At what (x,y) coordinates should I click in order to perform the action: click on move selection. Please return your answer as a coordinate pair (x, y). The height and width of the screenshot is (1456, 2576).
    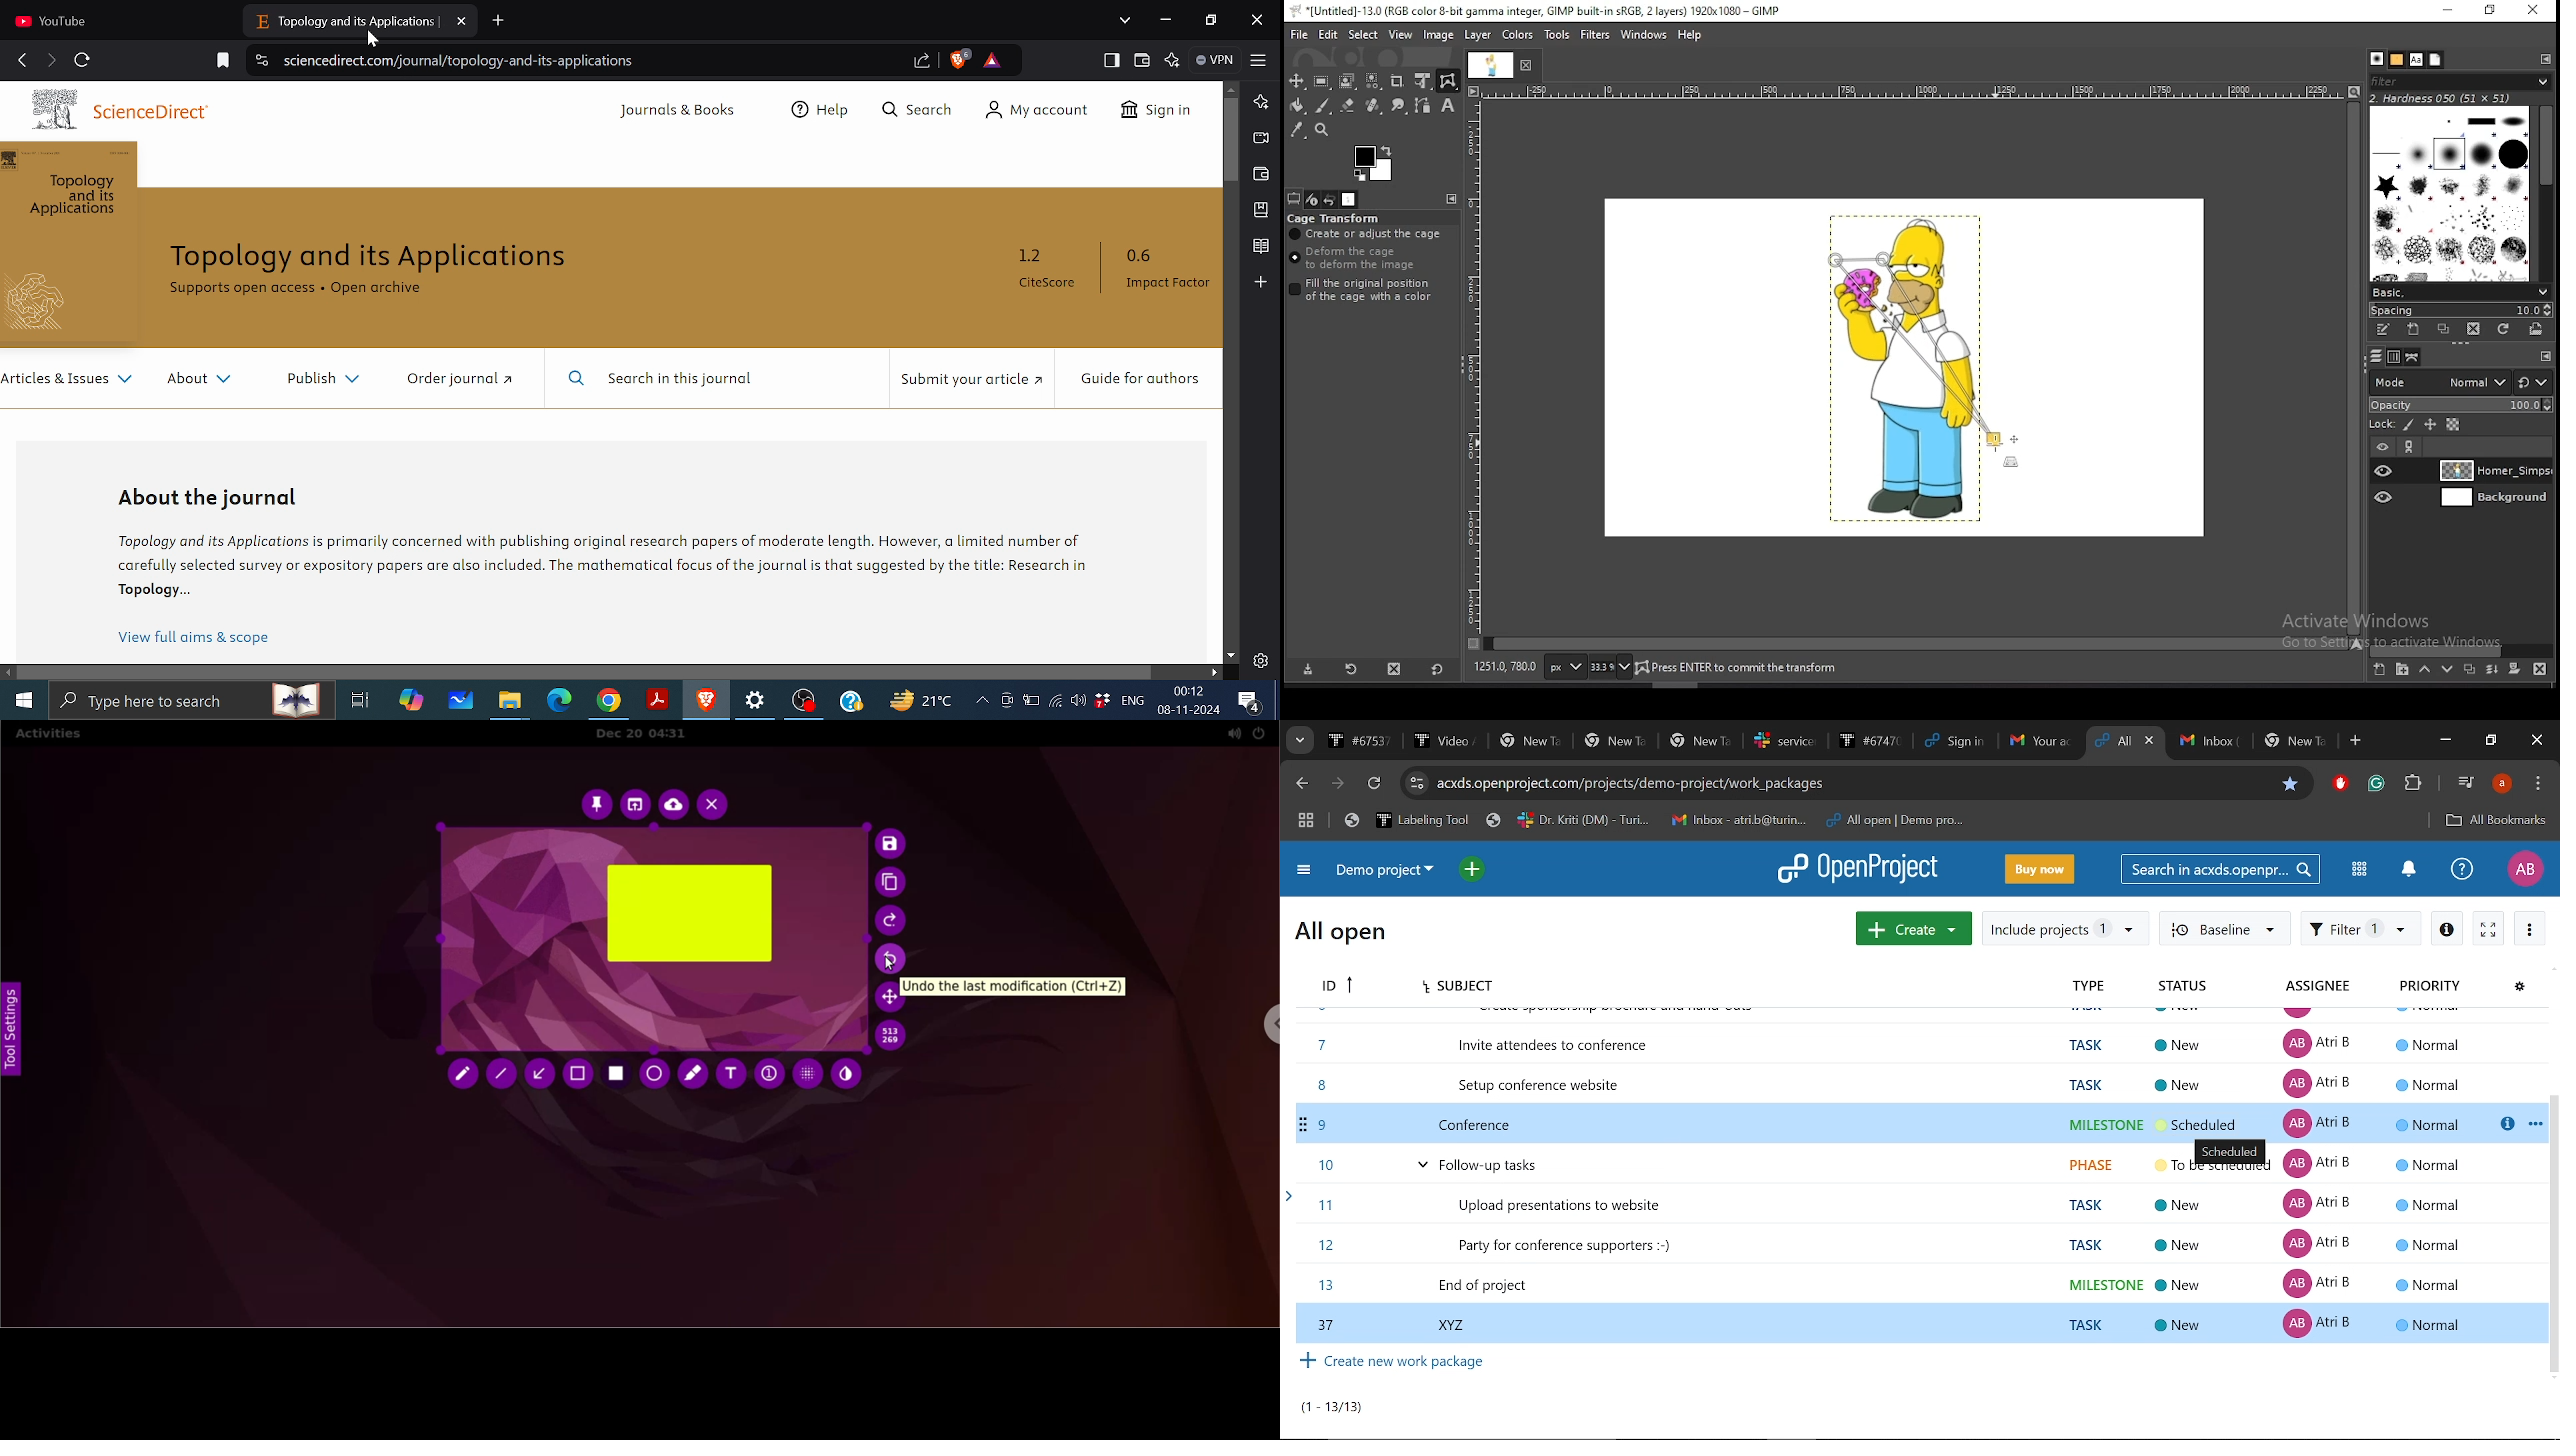
    Looking at the image, I should click on (885, 997).